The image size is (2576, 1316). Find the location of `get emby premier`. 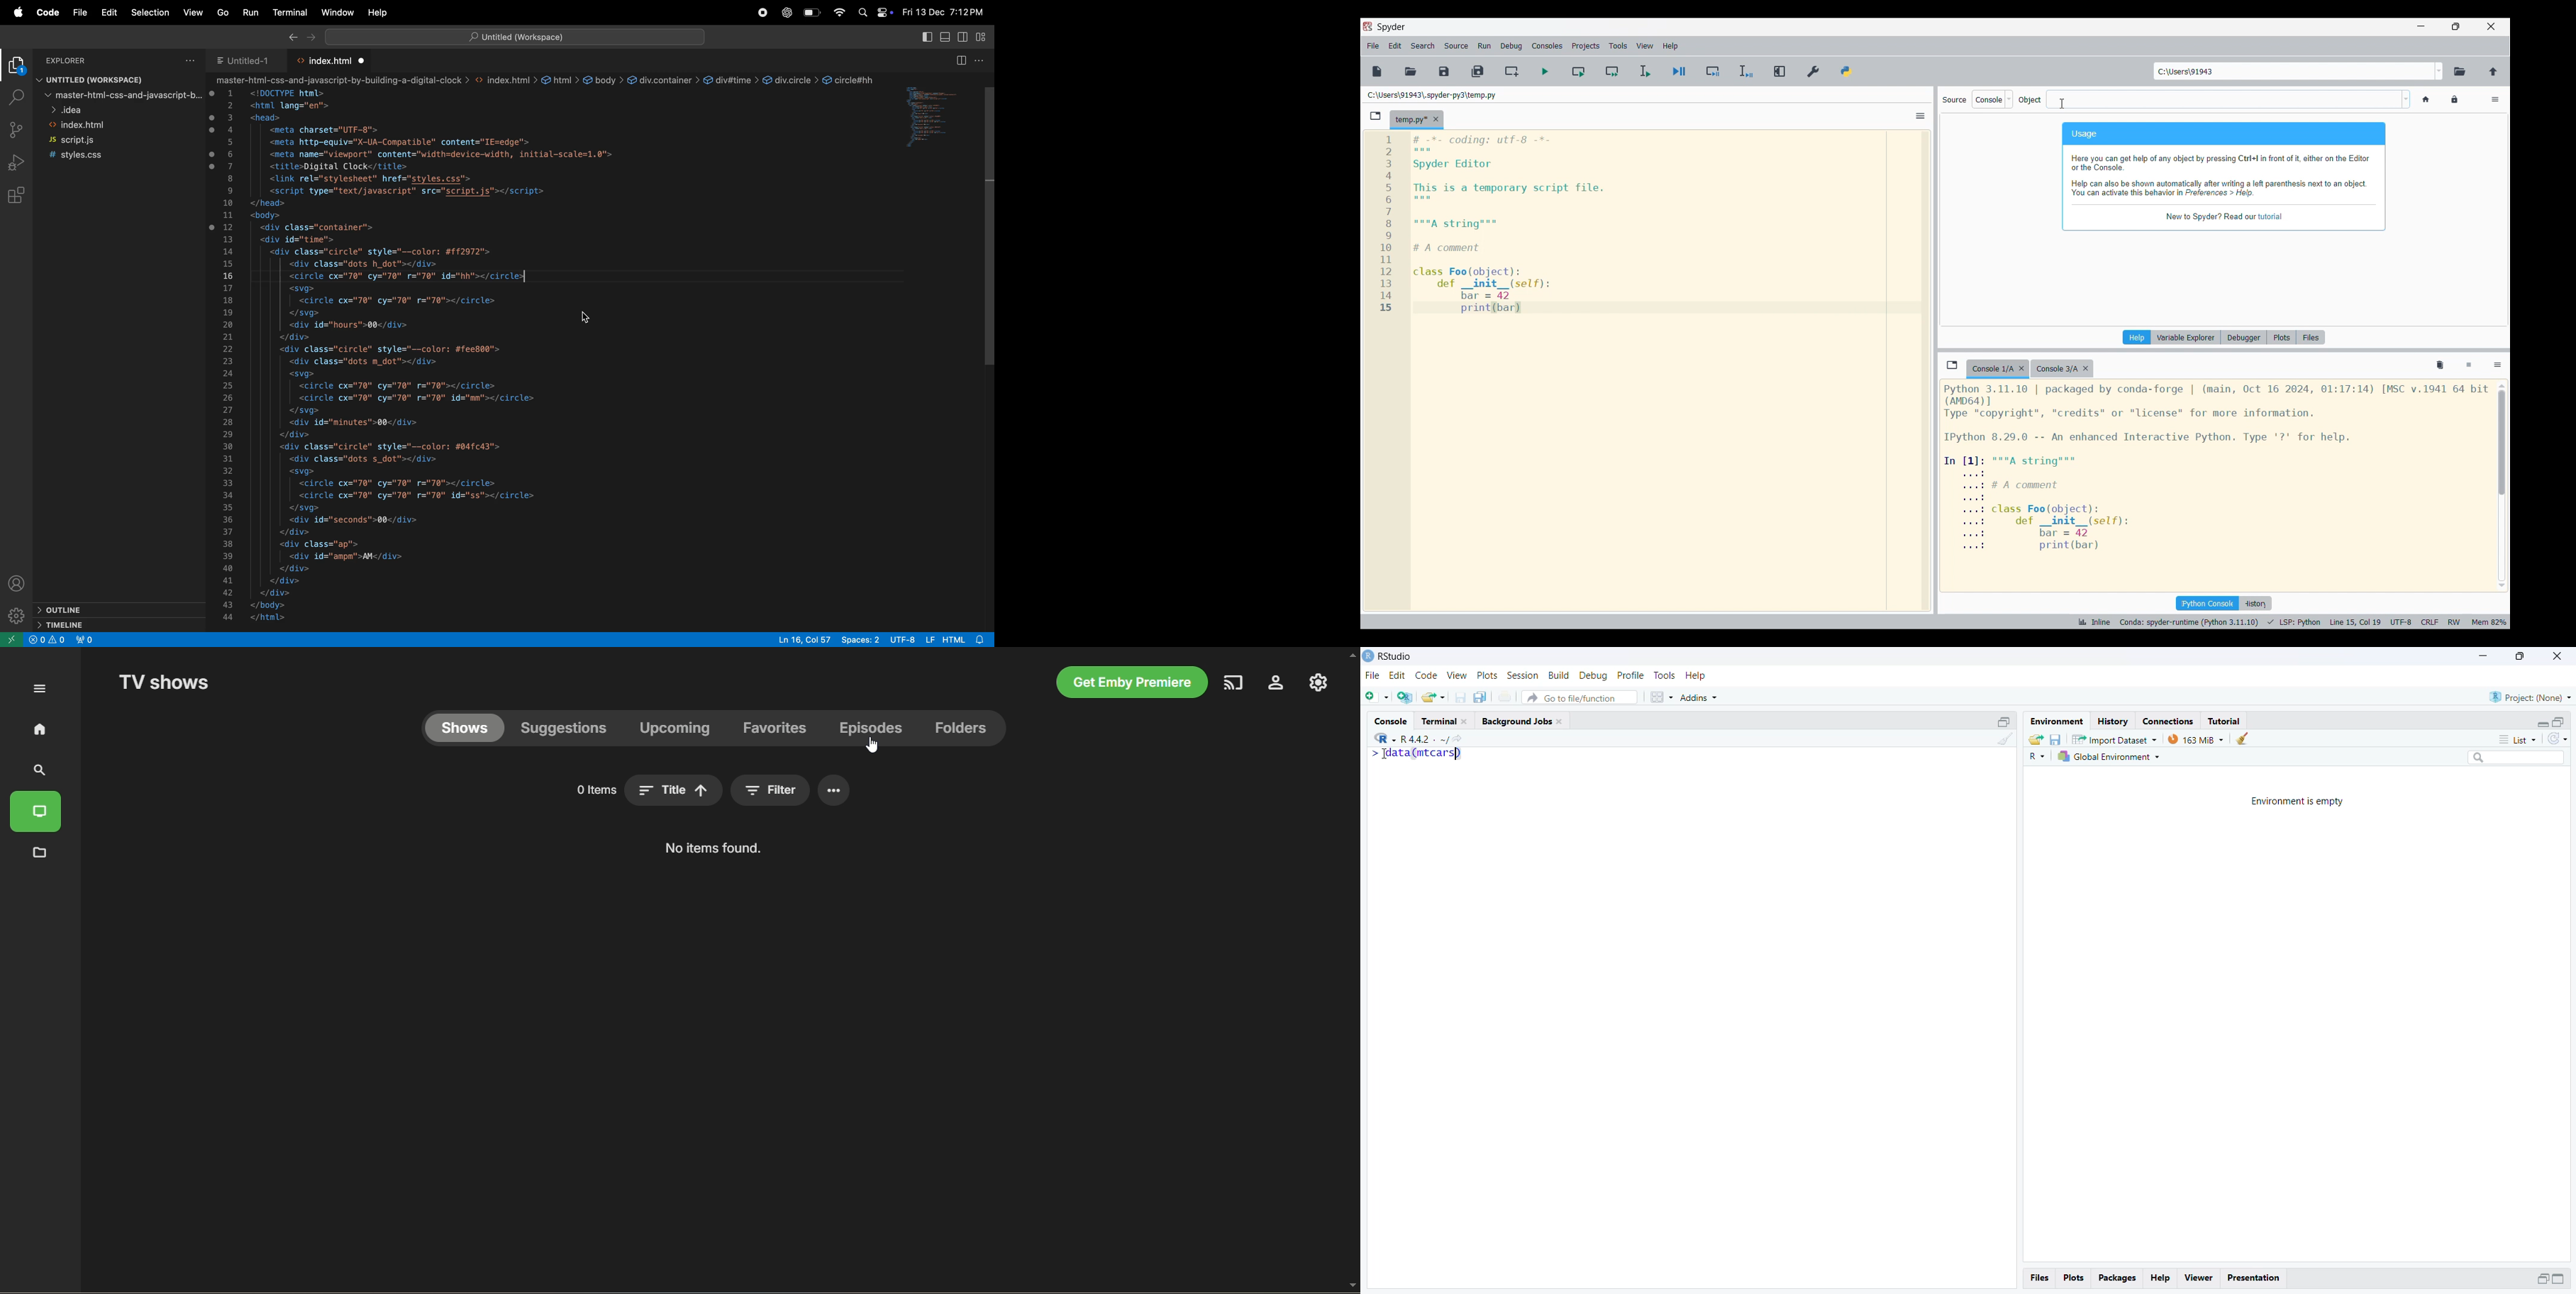

get emby premier is located at coordinates (1131, 682).